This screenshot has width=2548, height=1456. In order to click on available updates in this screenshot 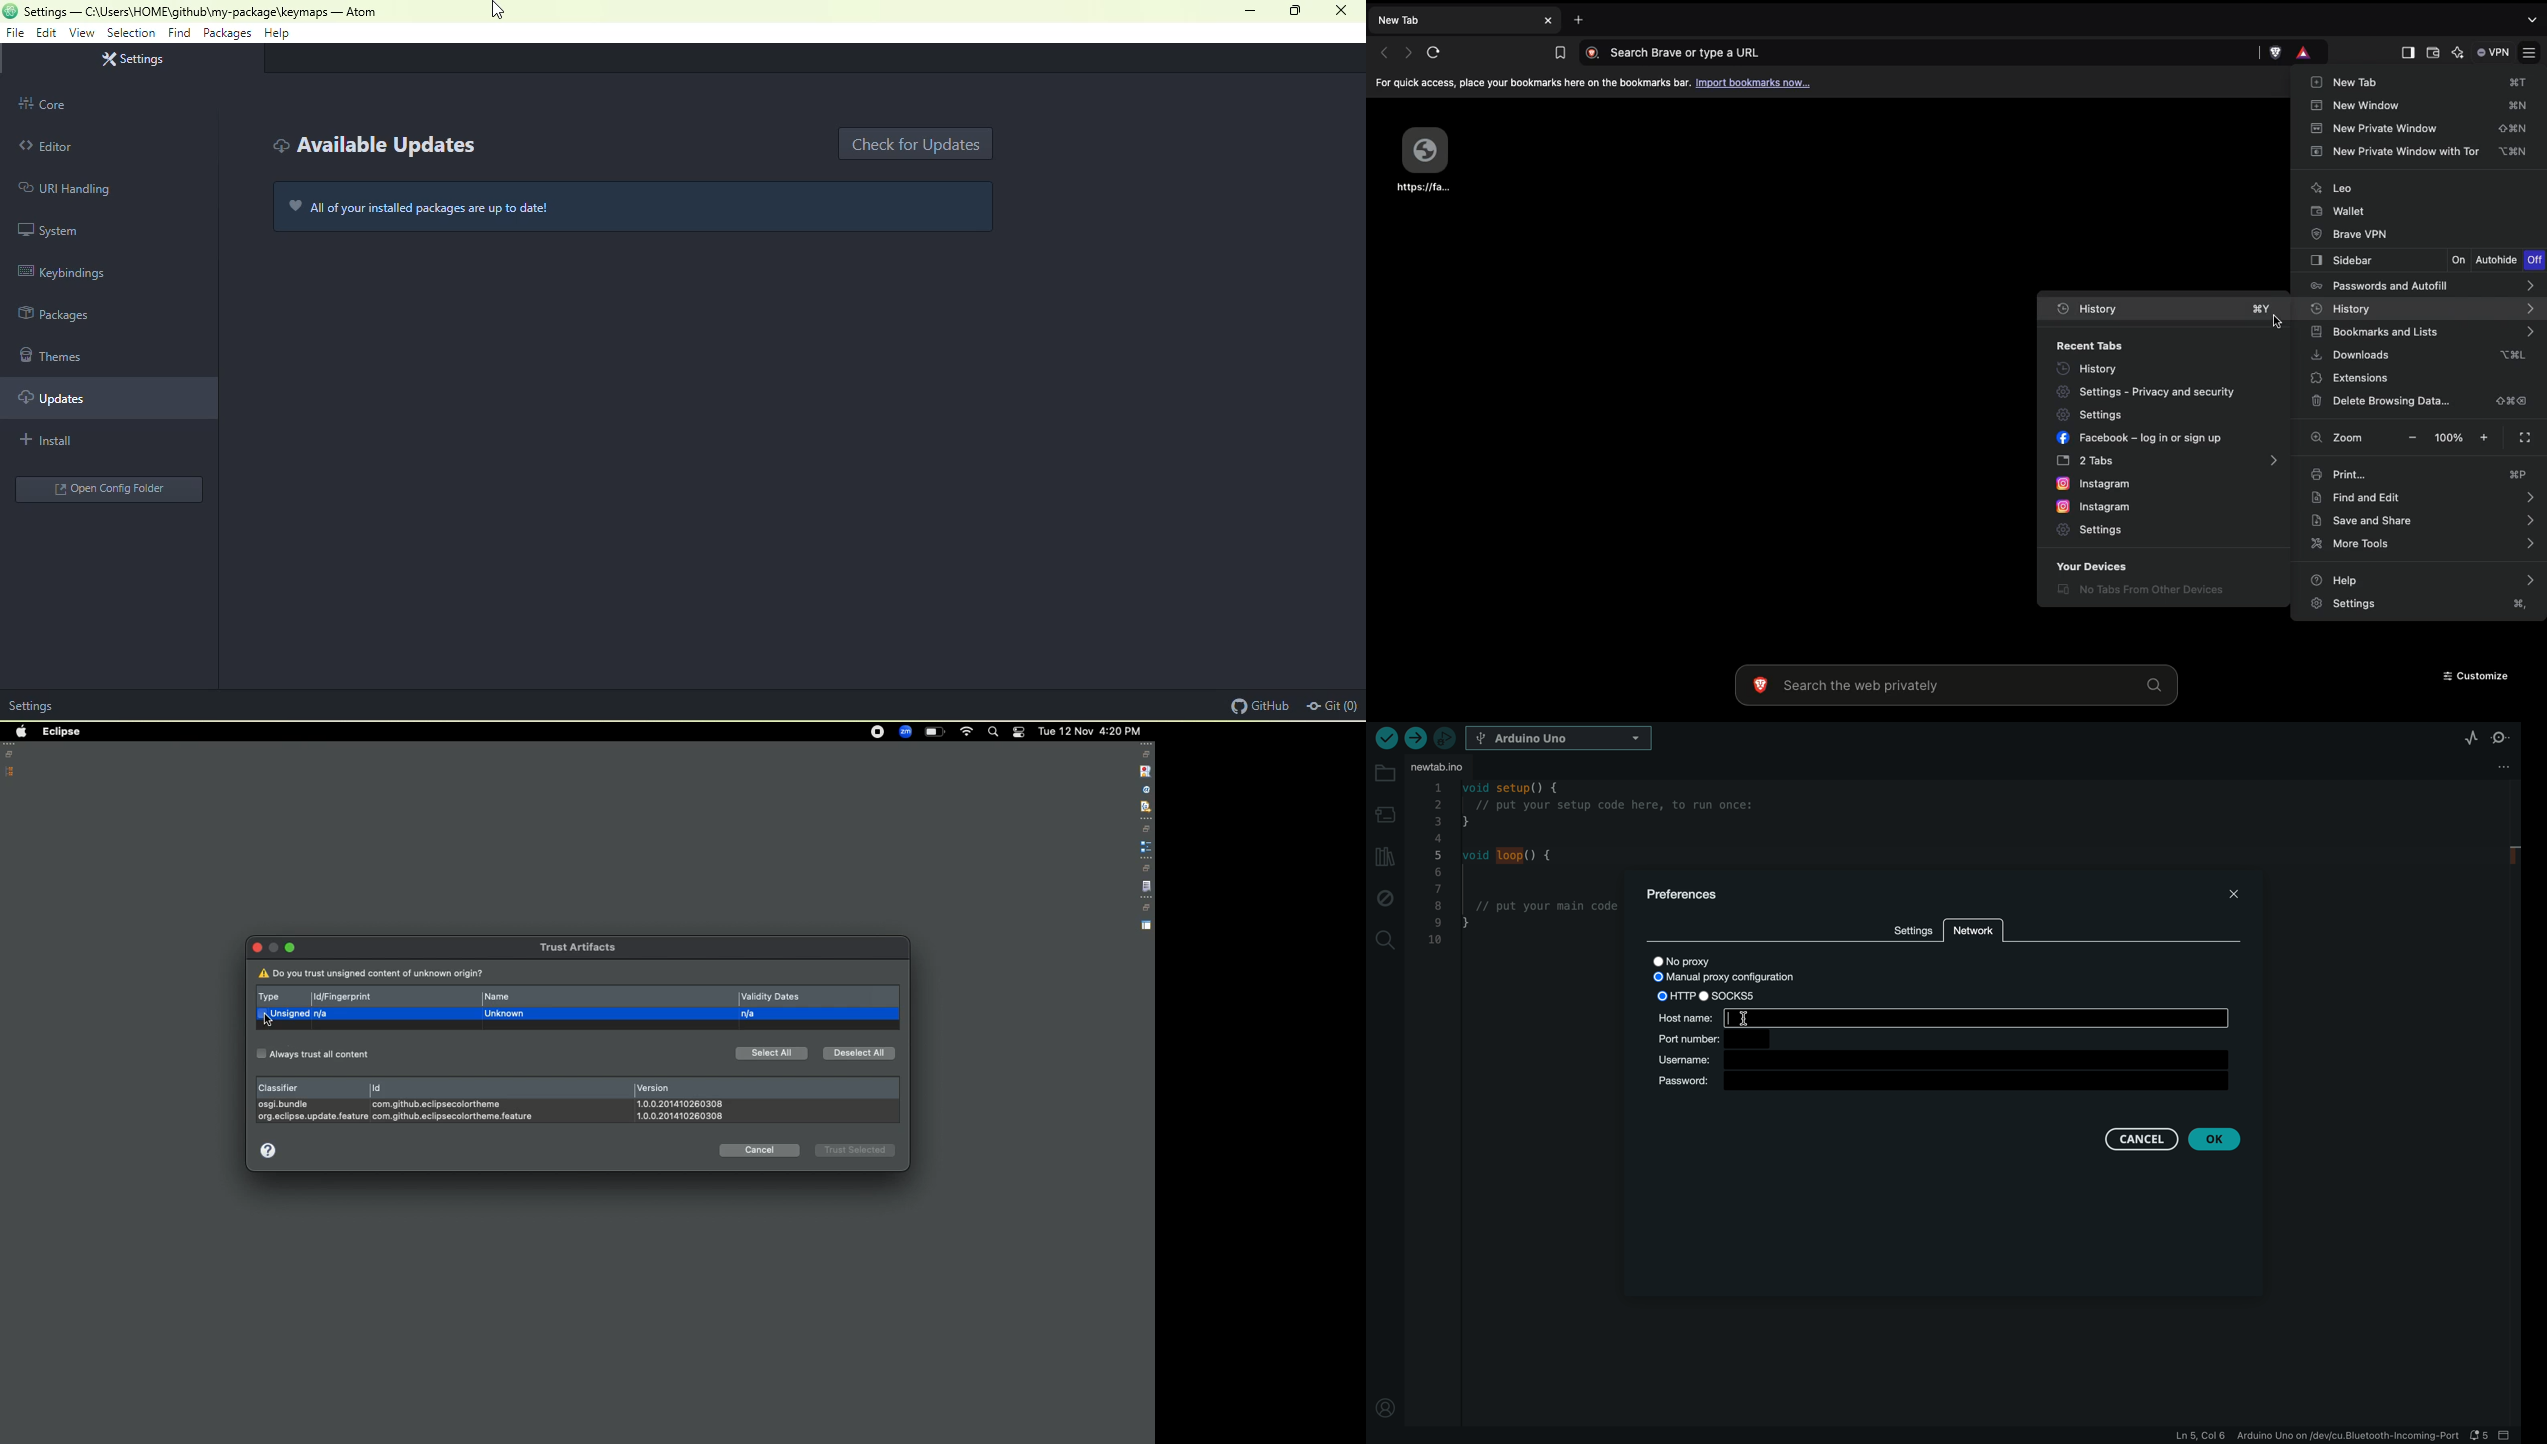, I will do `click(373, 147)`.